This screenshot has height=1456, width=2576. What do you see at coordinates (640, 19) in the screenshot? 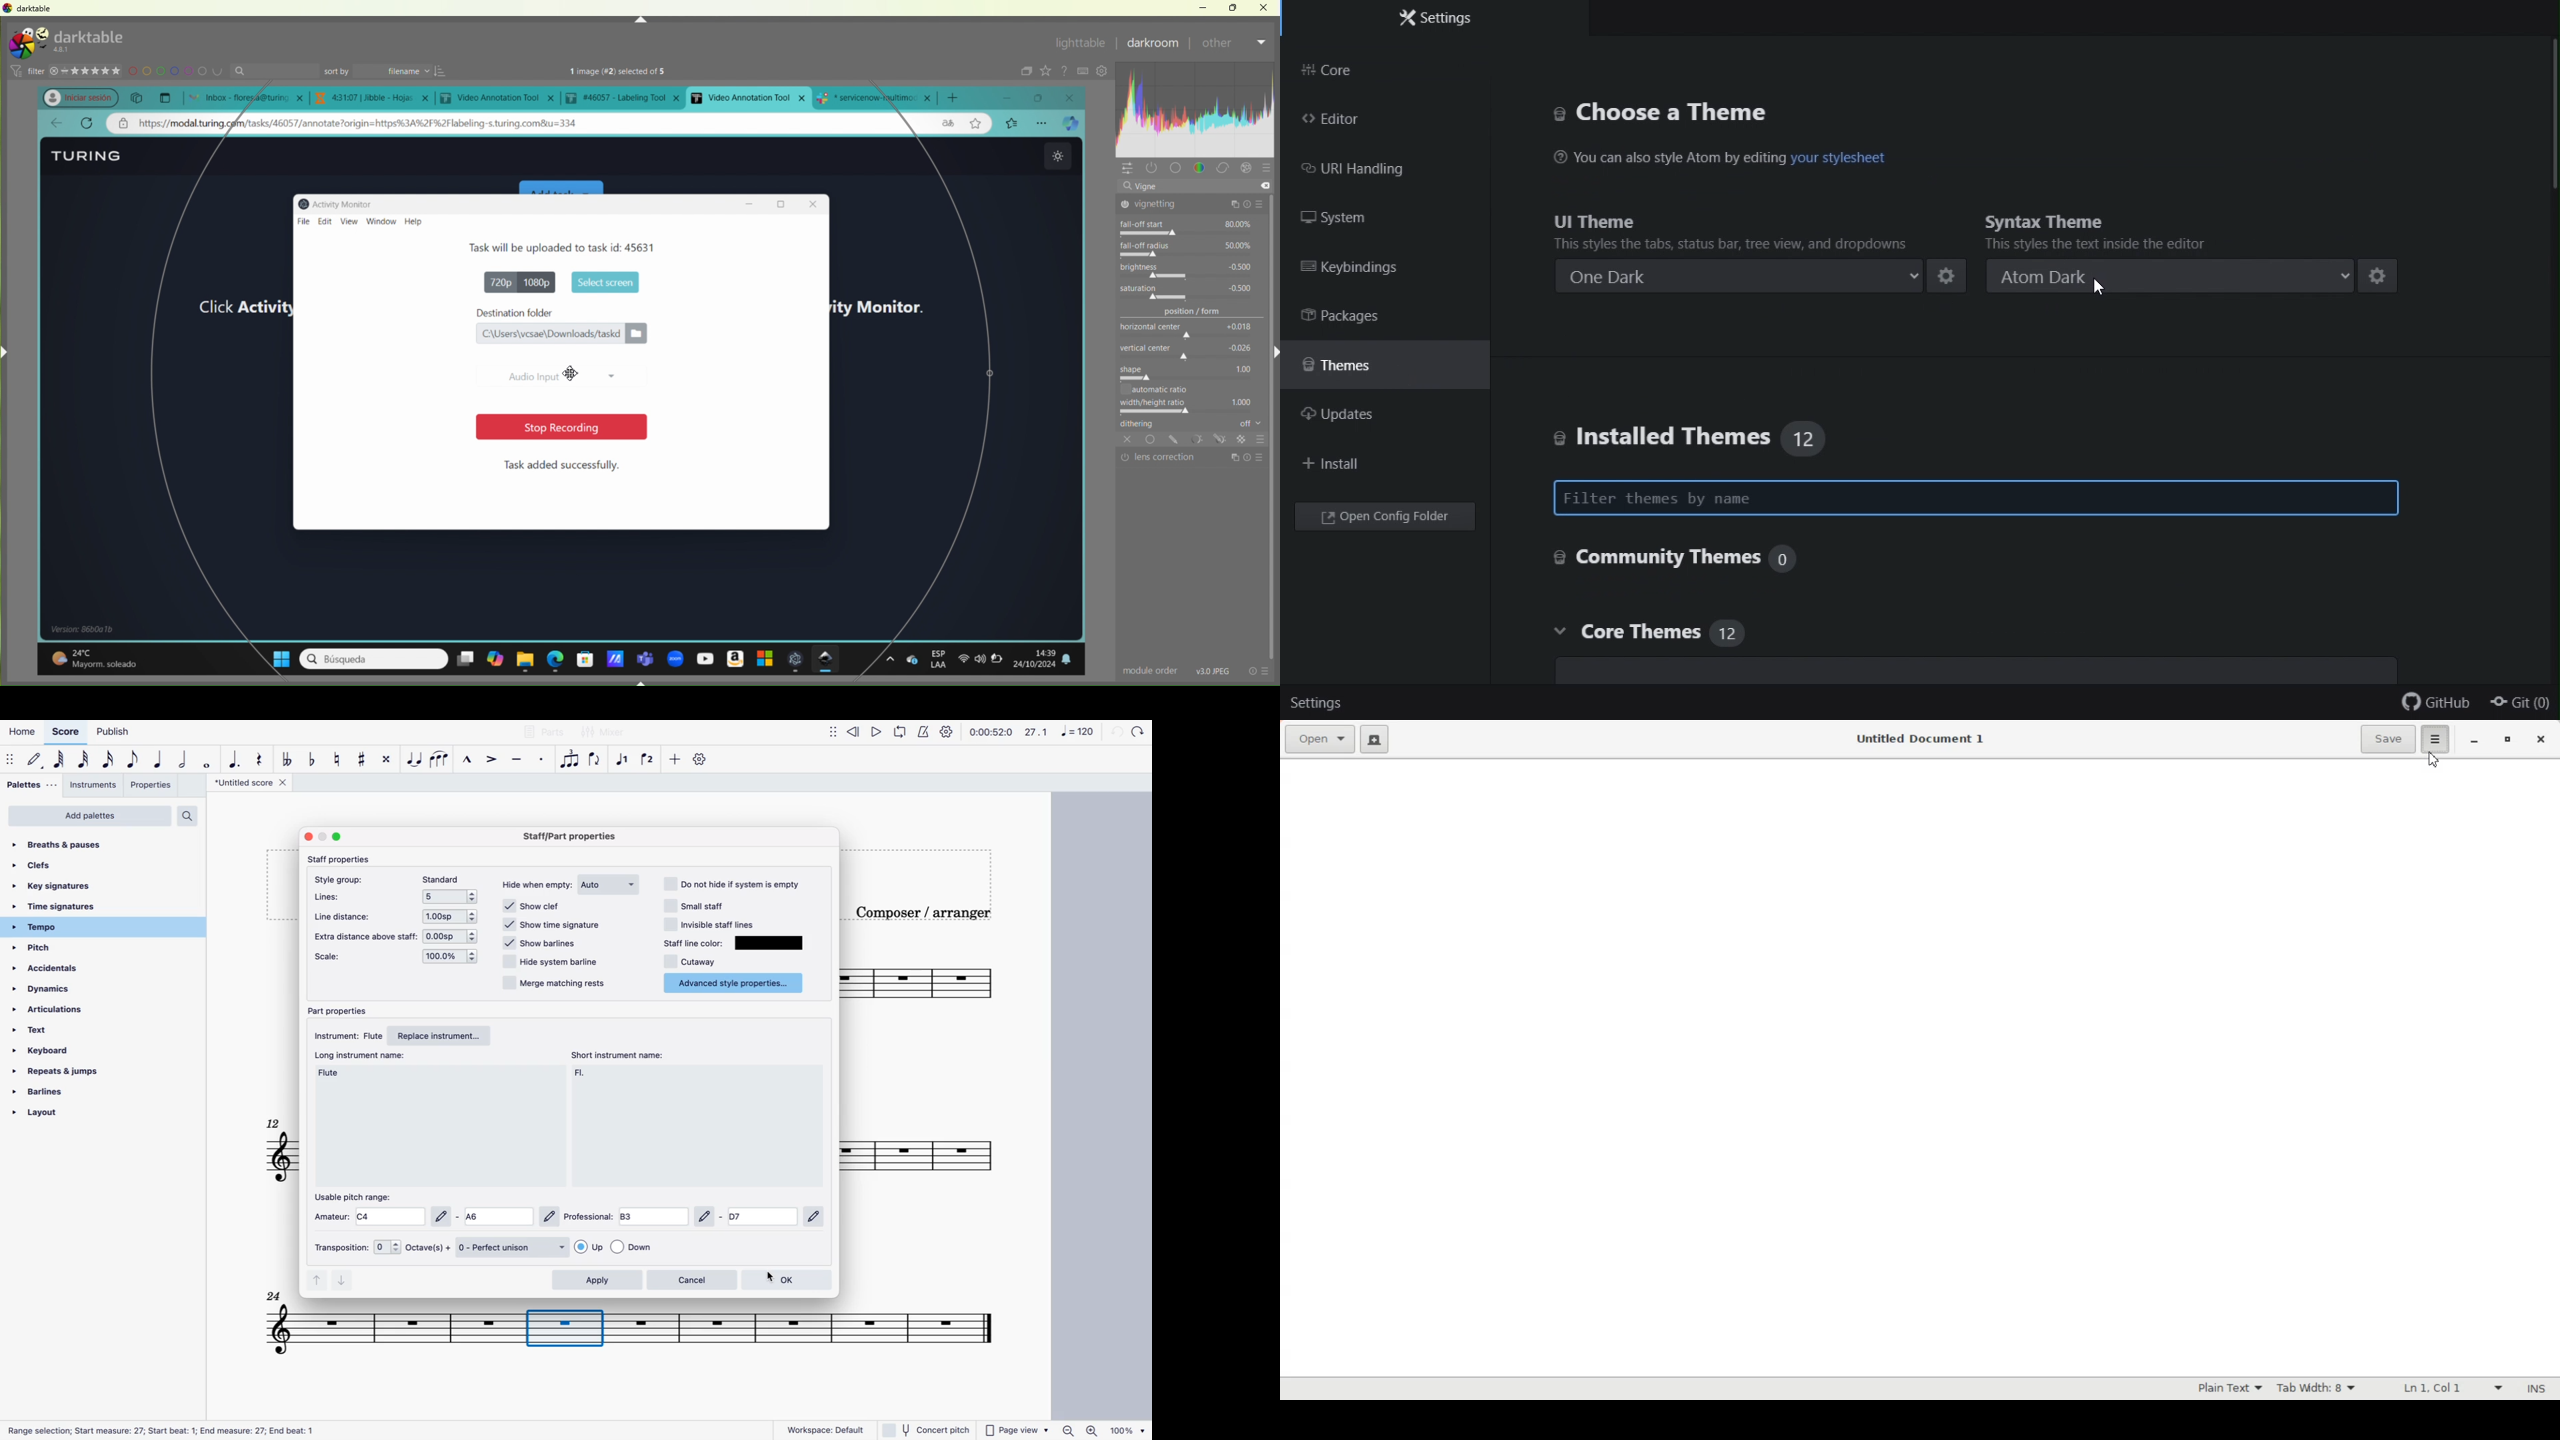
I see `Up` at bounding box center [640, 19].